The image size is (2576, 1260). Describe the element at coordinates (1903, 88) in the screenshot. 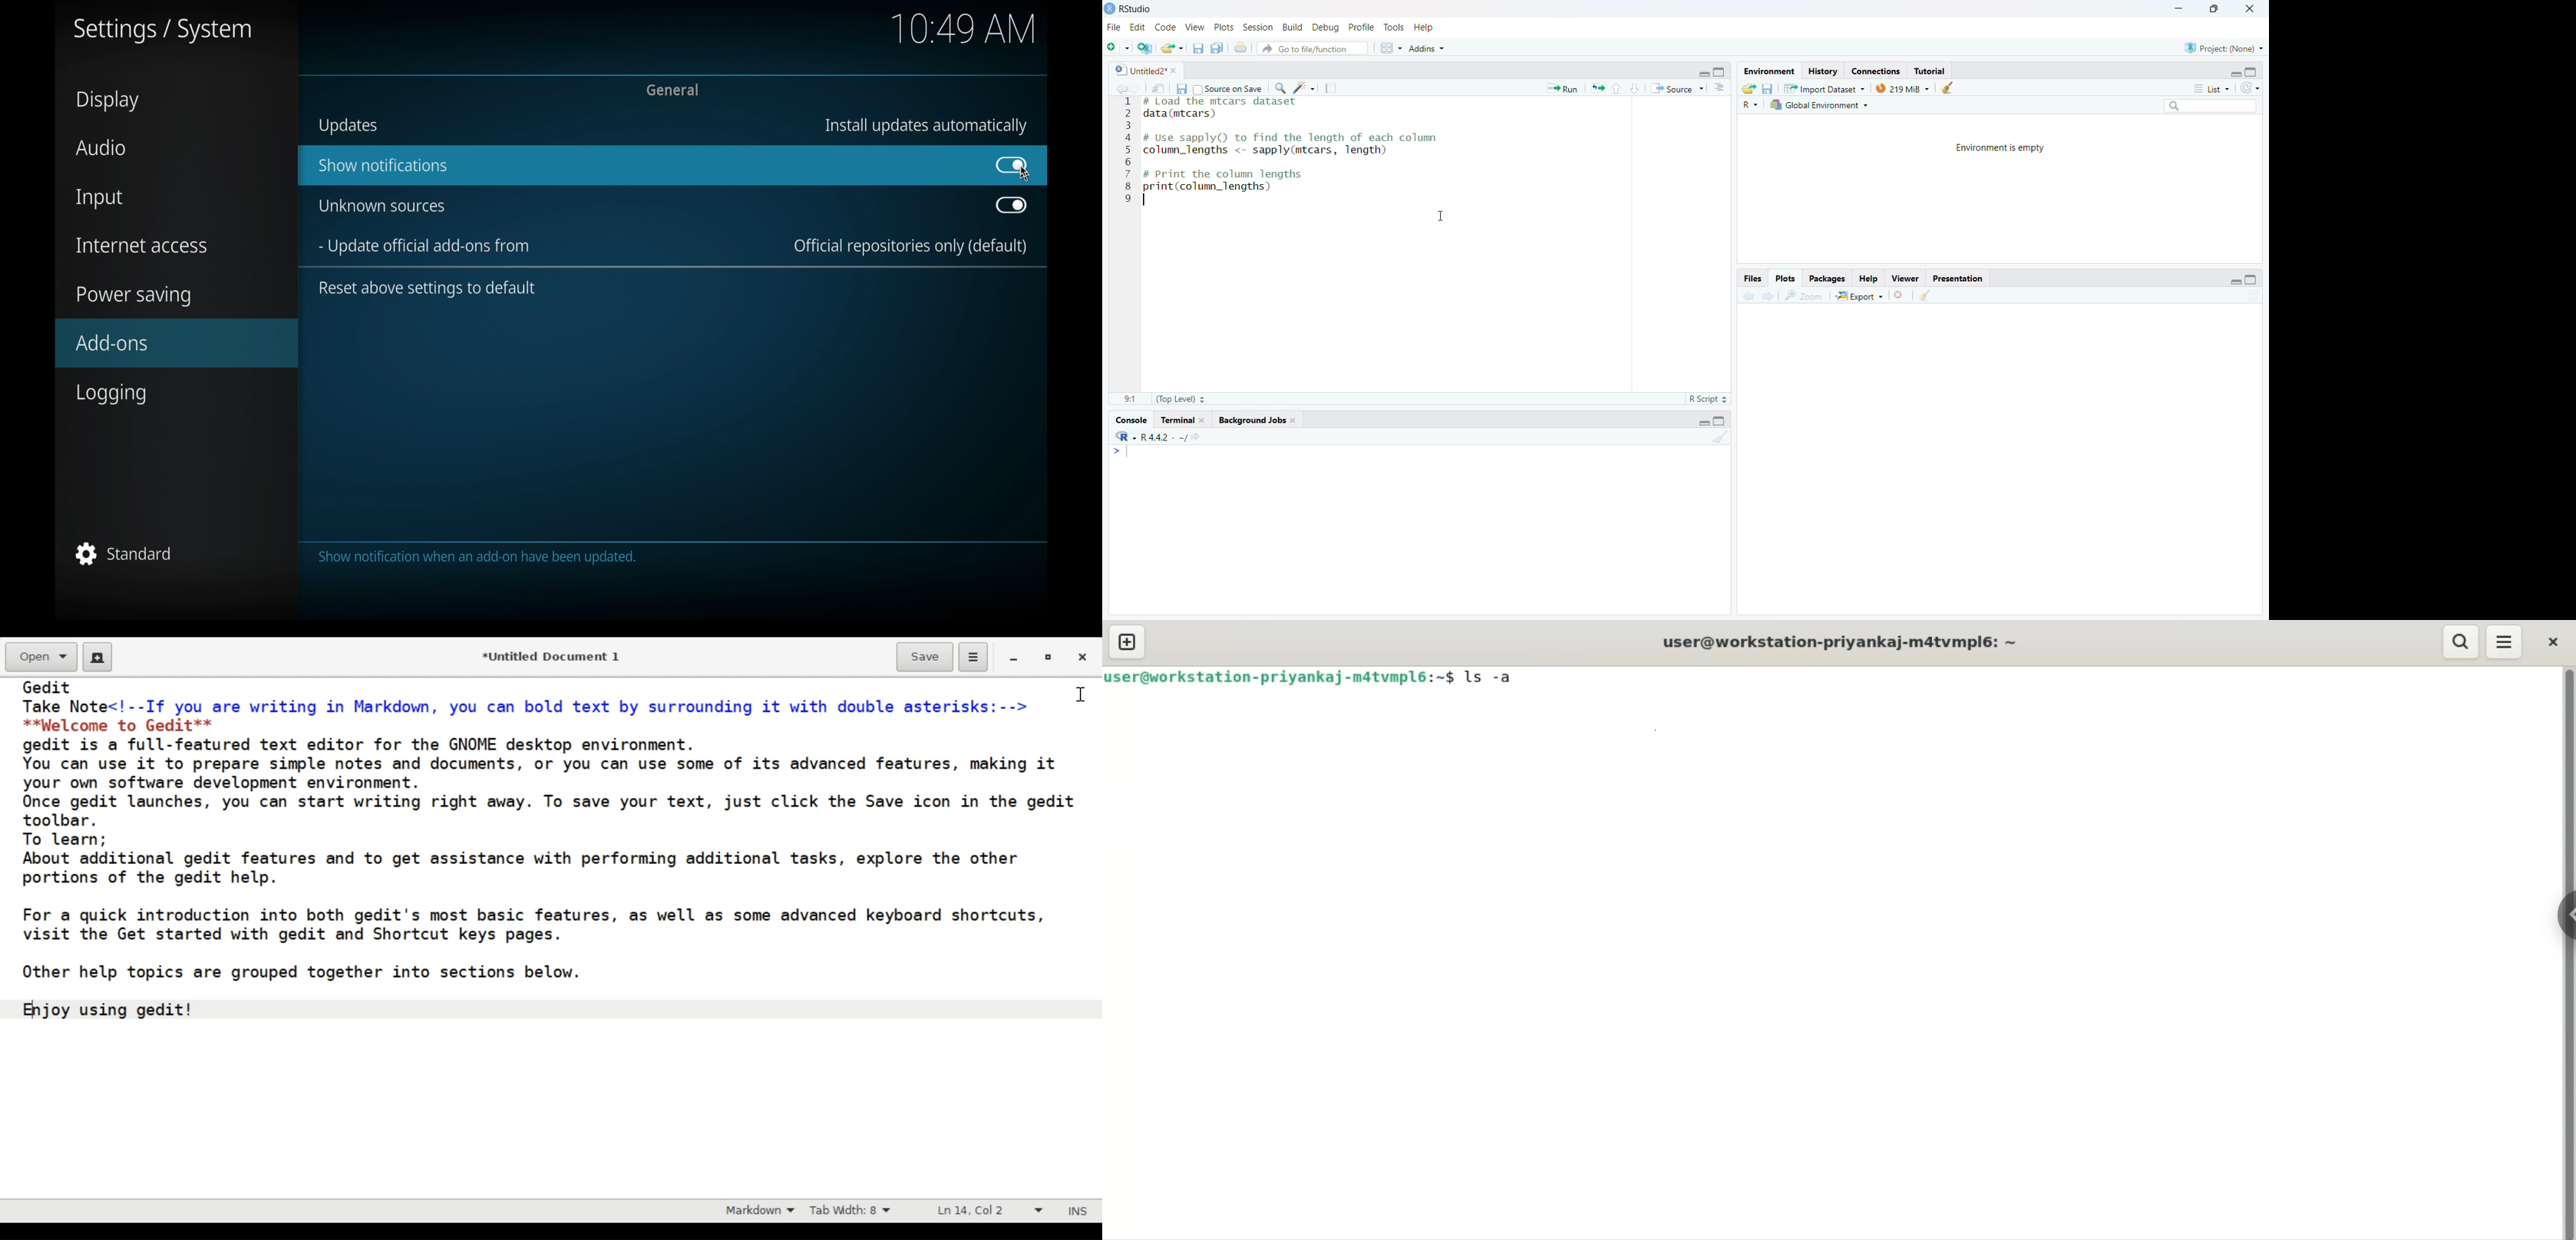

I see `219MiB` at that location.